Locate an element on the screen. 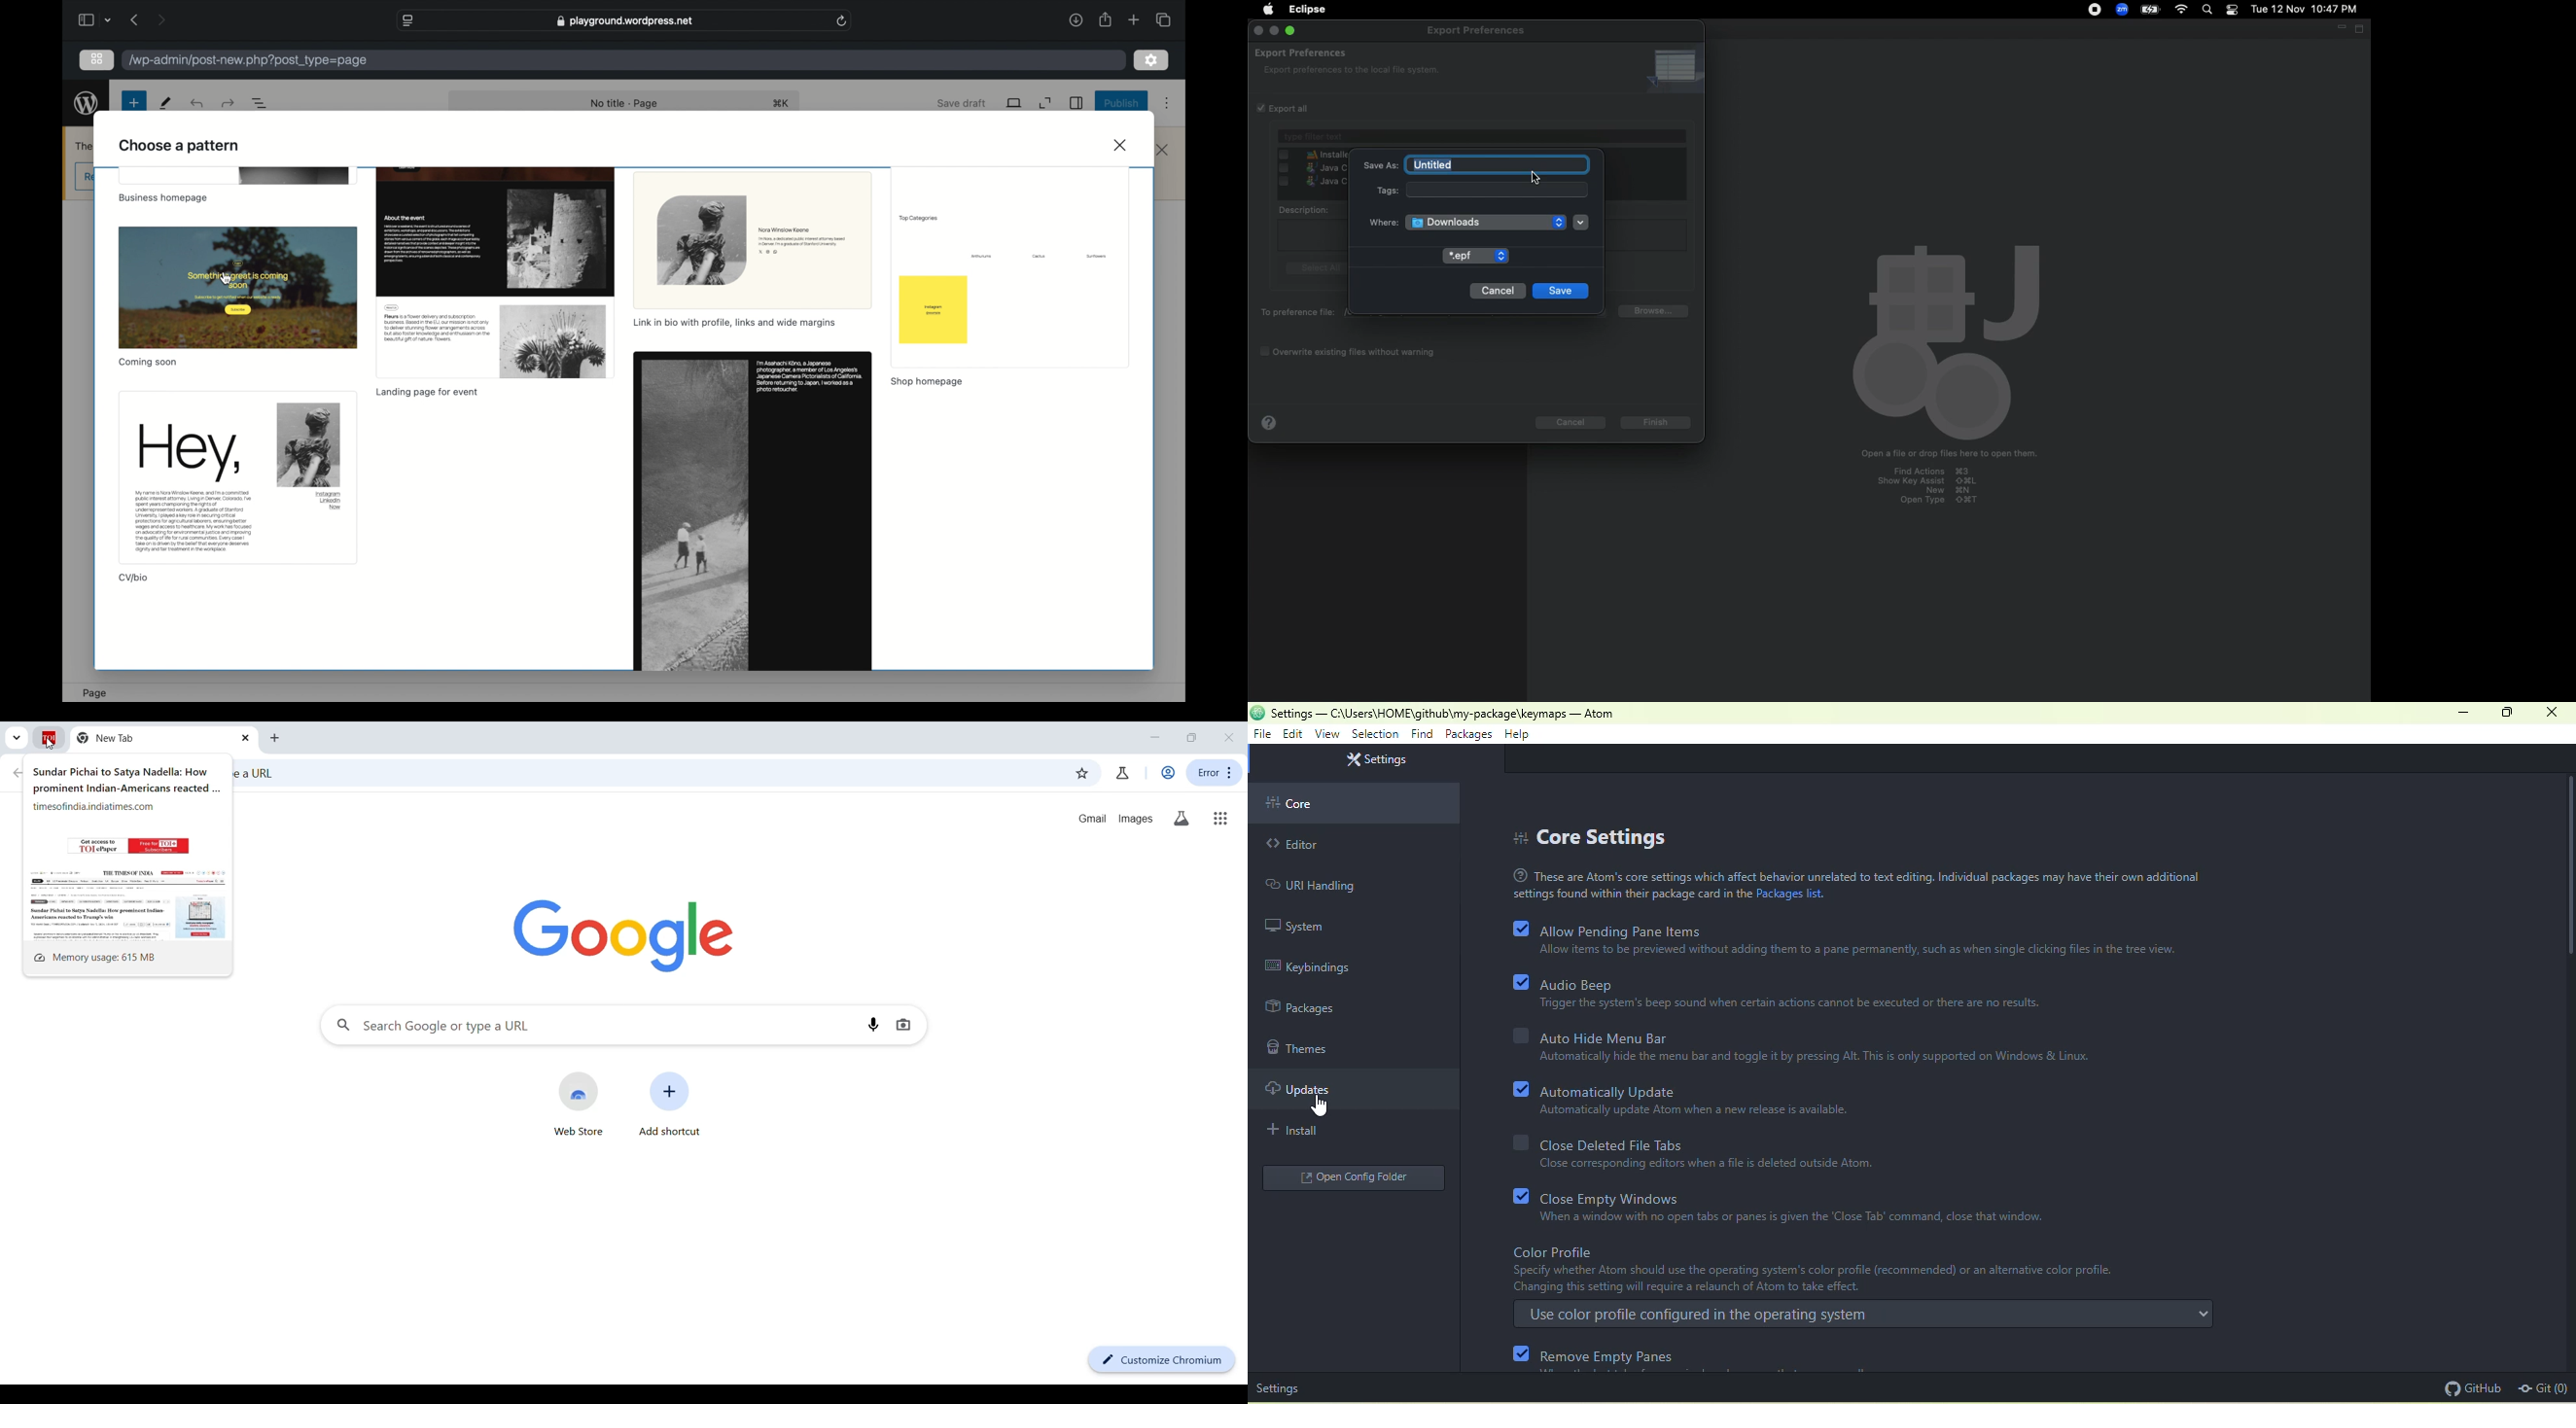 The width and height of the screenshot is (2576, 1428). find actions  is located at coordinates (1924, 471).